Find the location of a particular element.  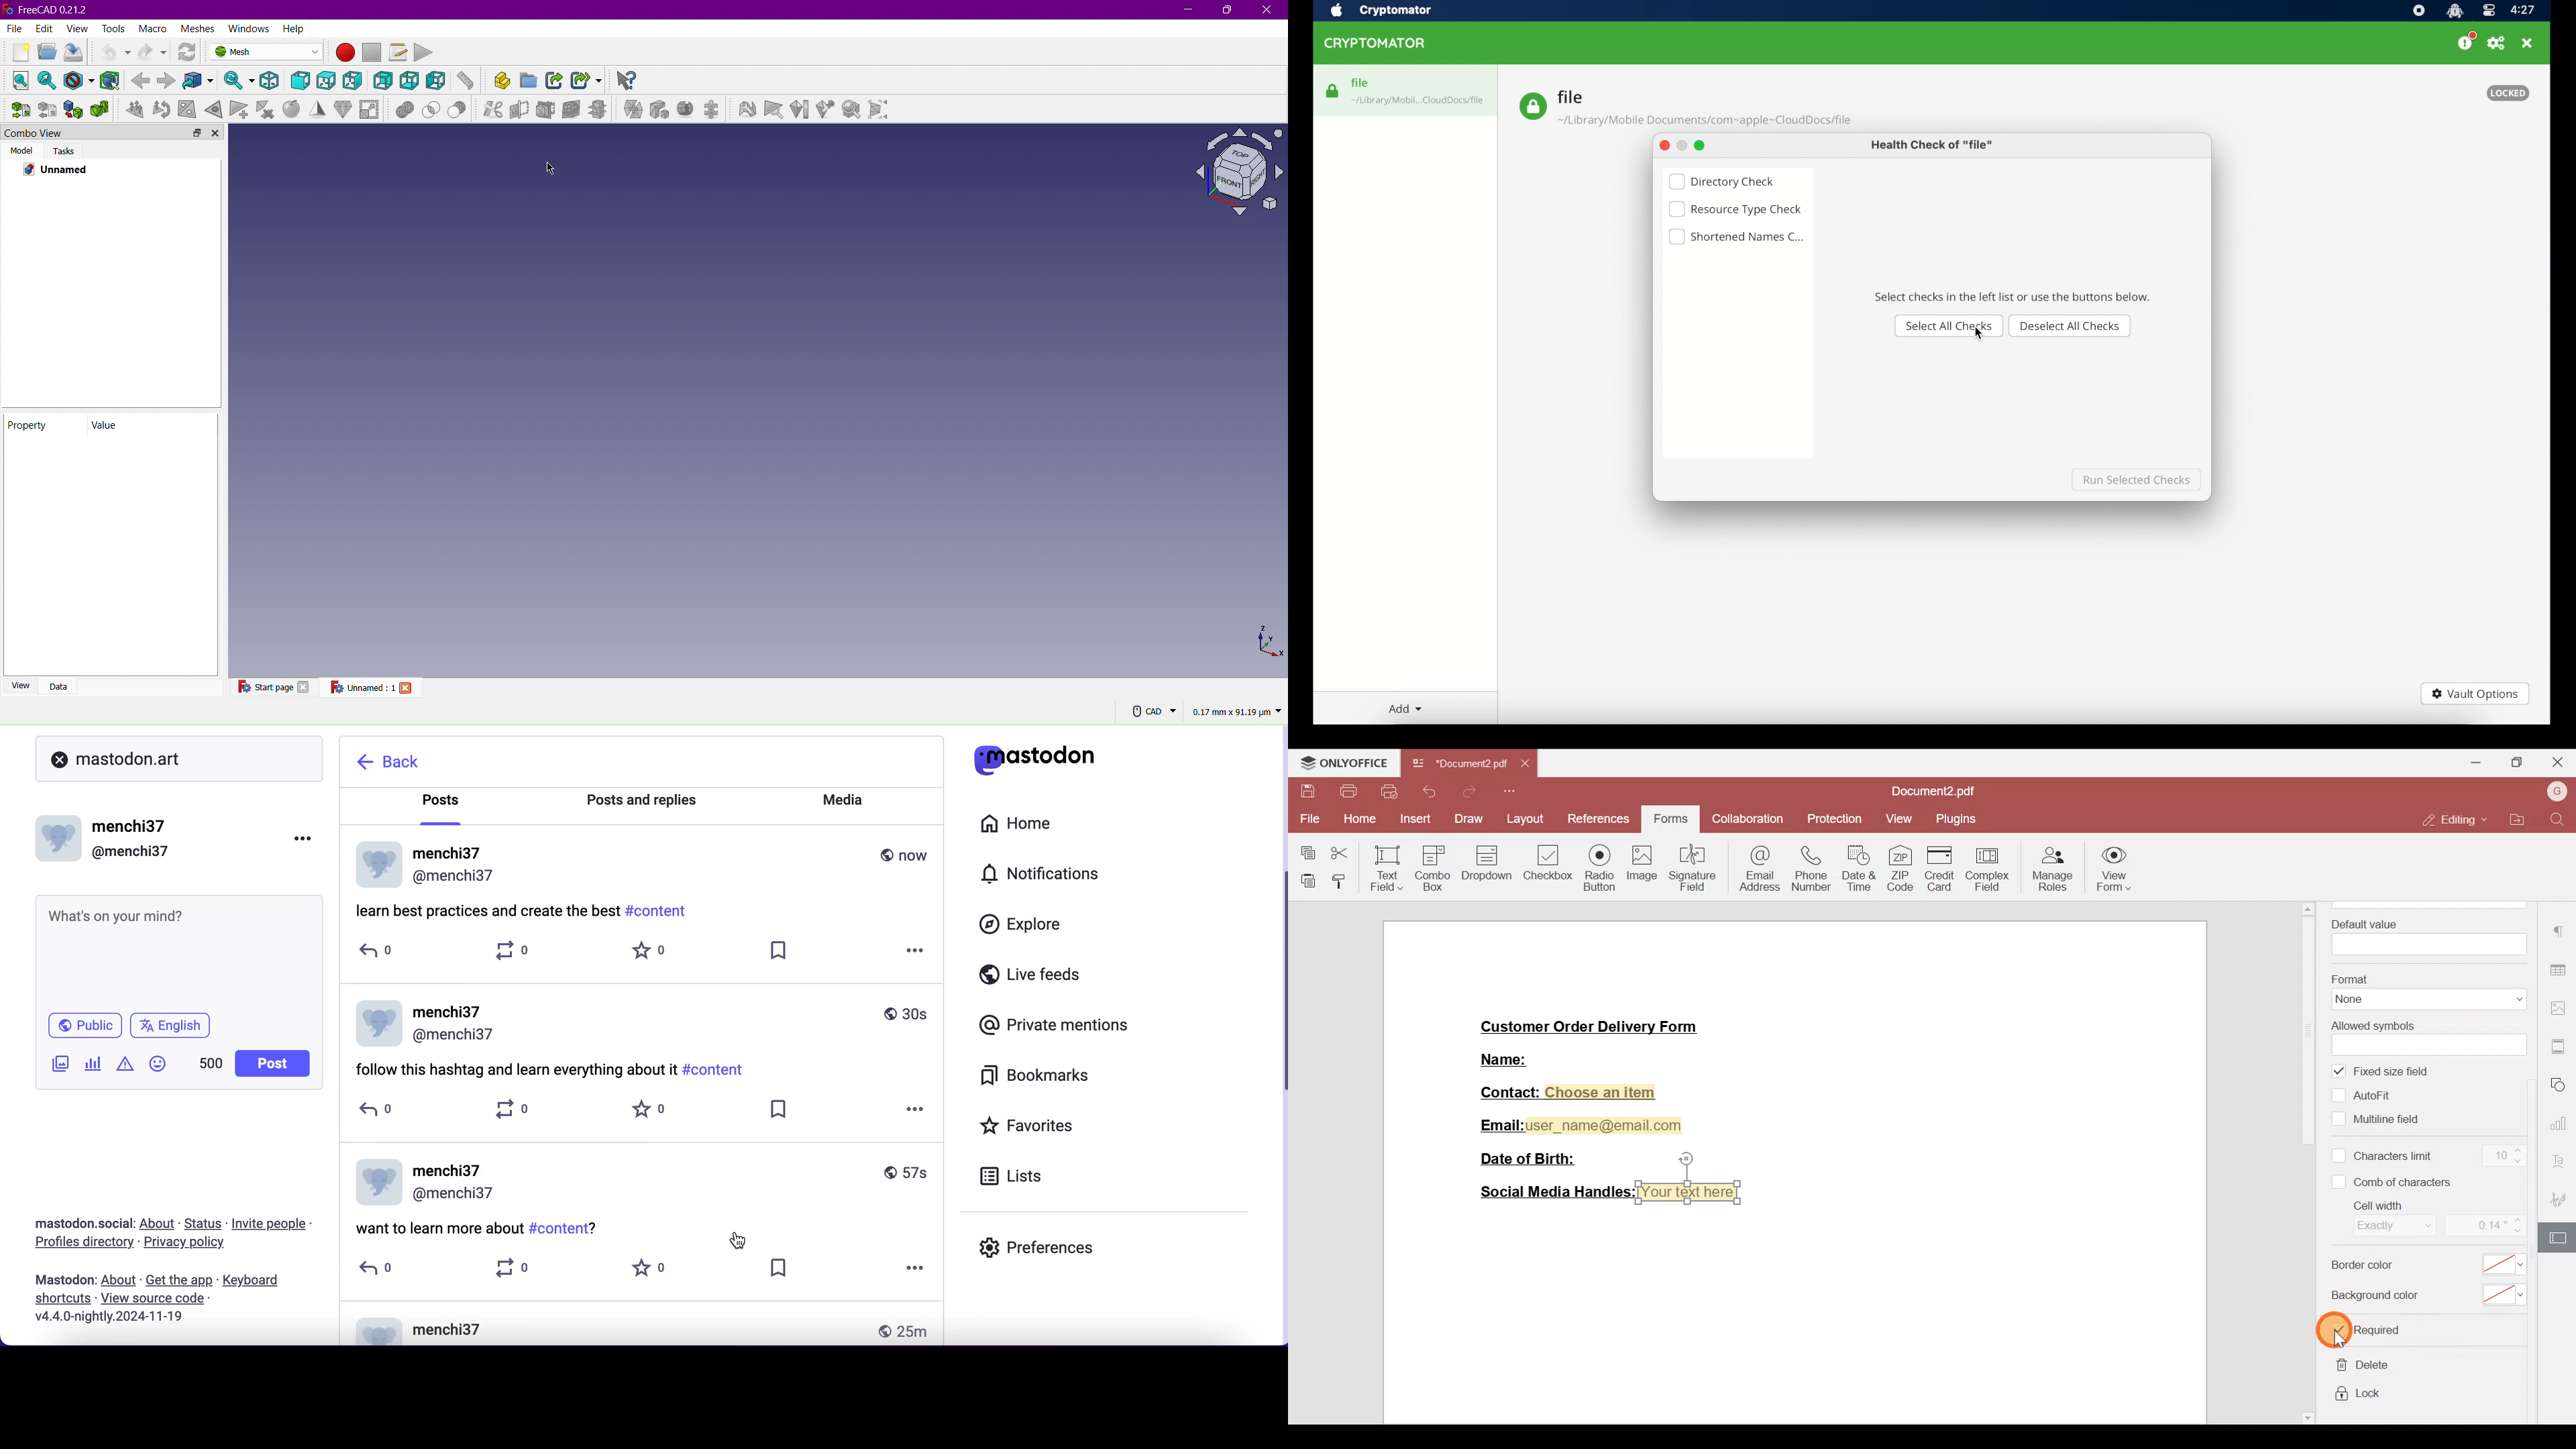

close is located at coordinates (305, 686).